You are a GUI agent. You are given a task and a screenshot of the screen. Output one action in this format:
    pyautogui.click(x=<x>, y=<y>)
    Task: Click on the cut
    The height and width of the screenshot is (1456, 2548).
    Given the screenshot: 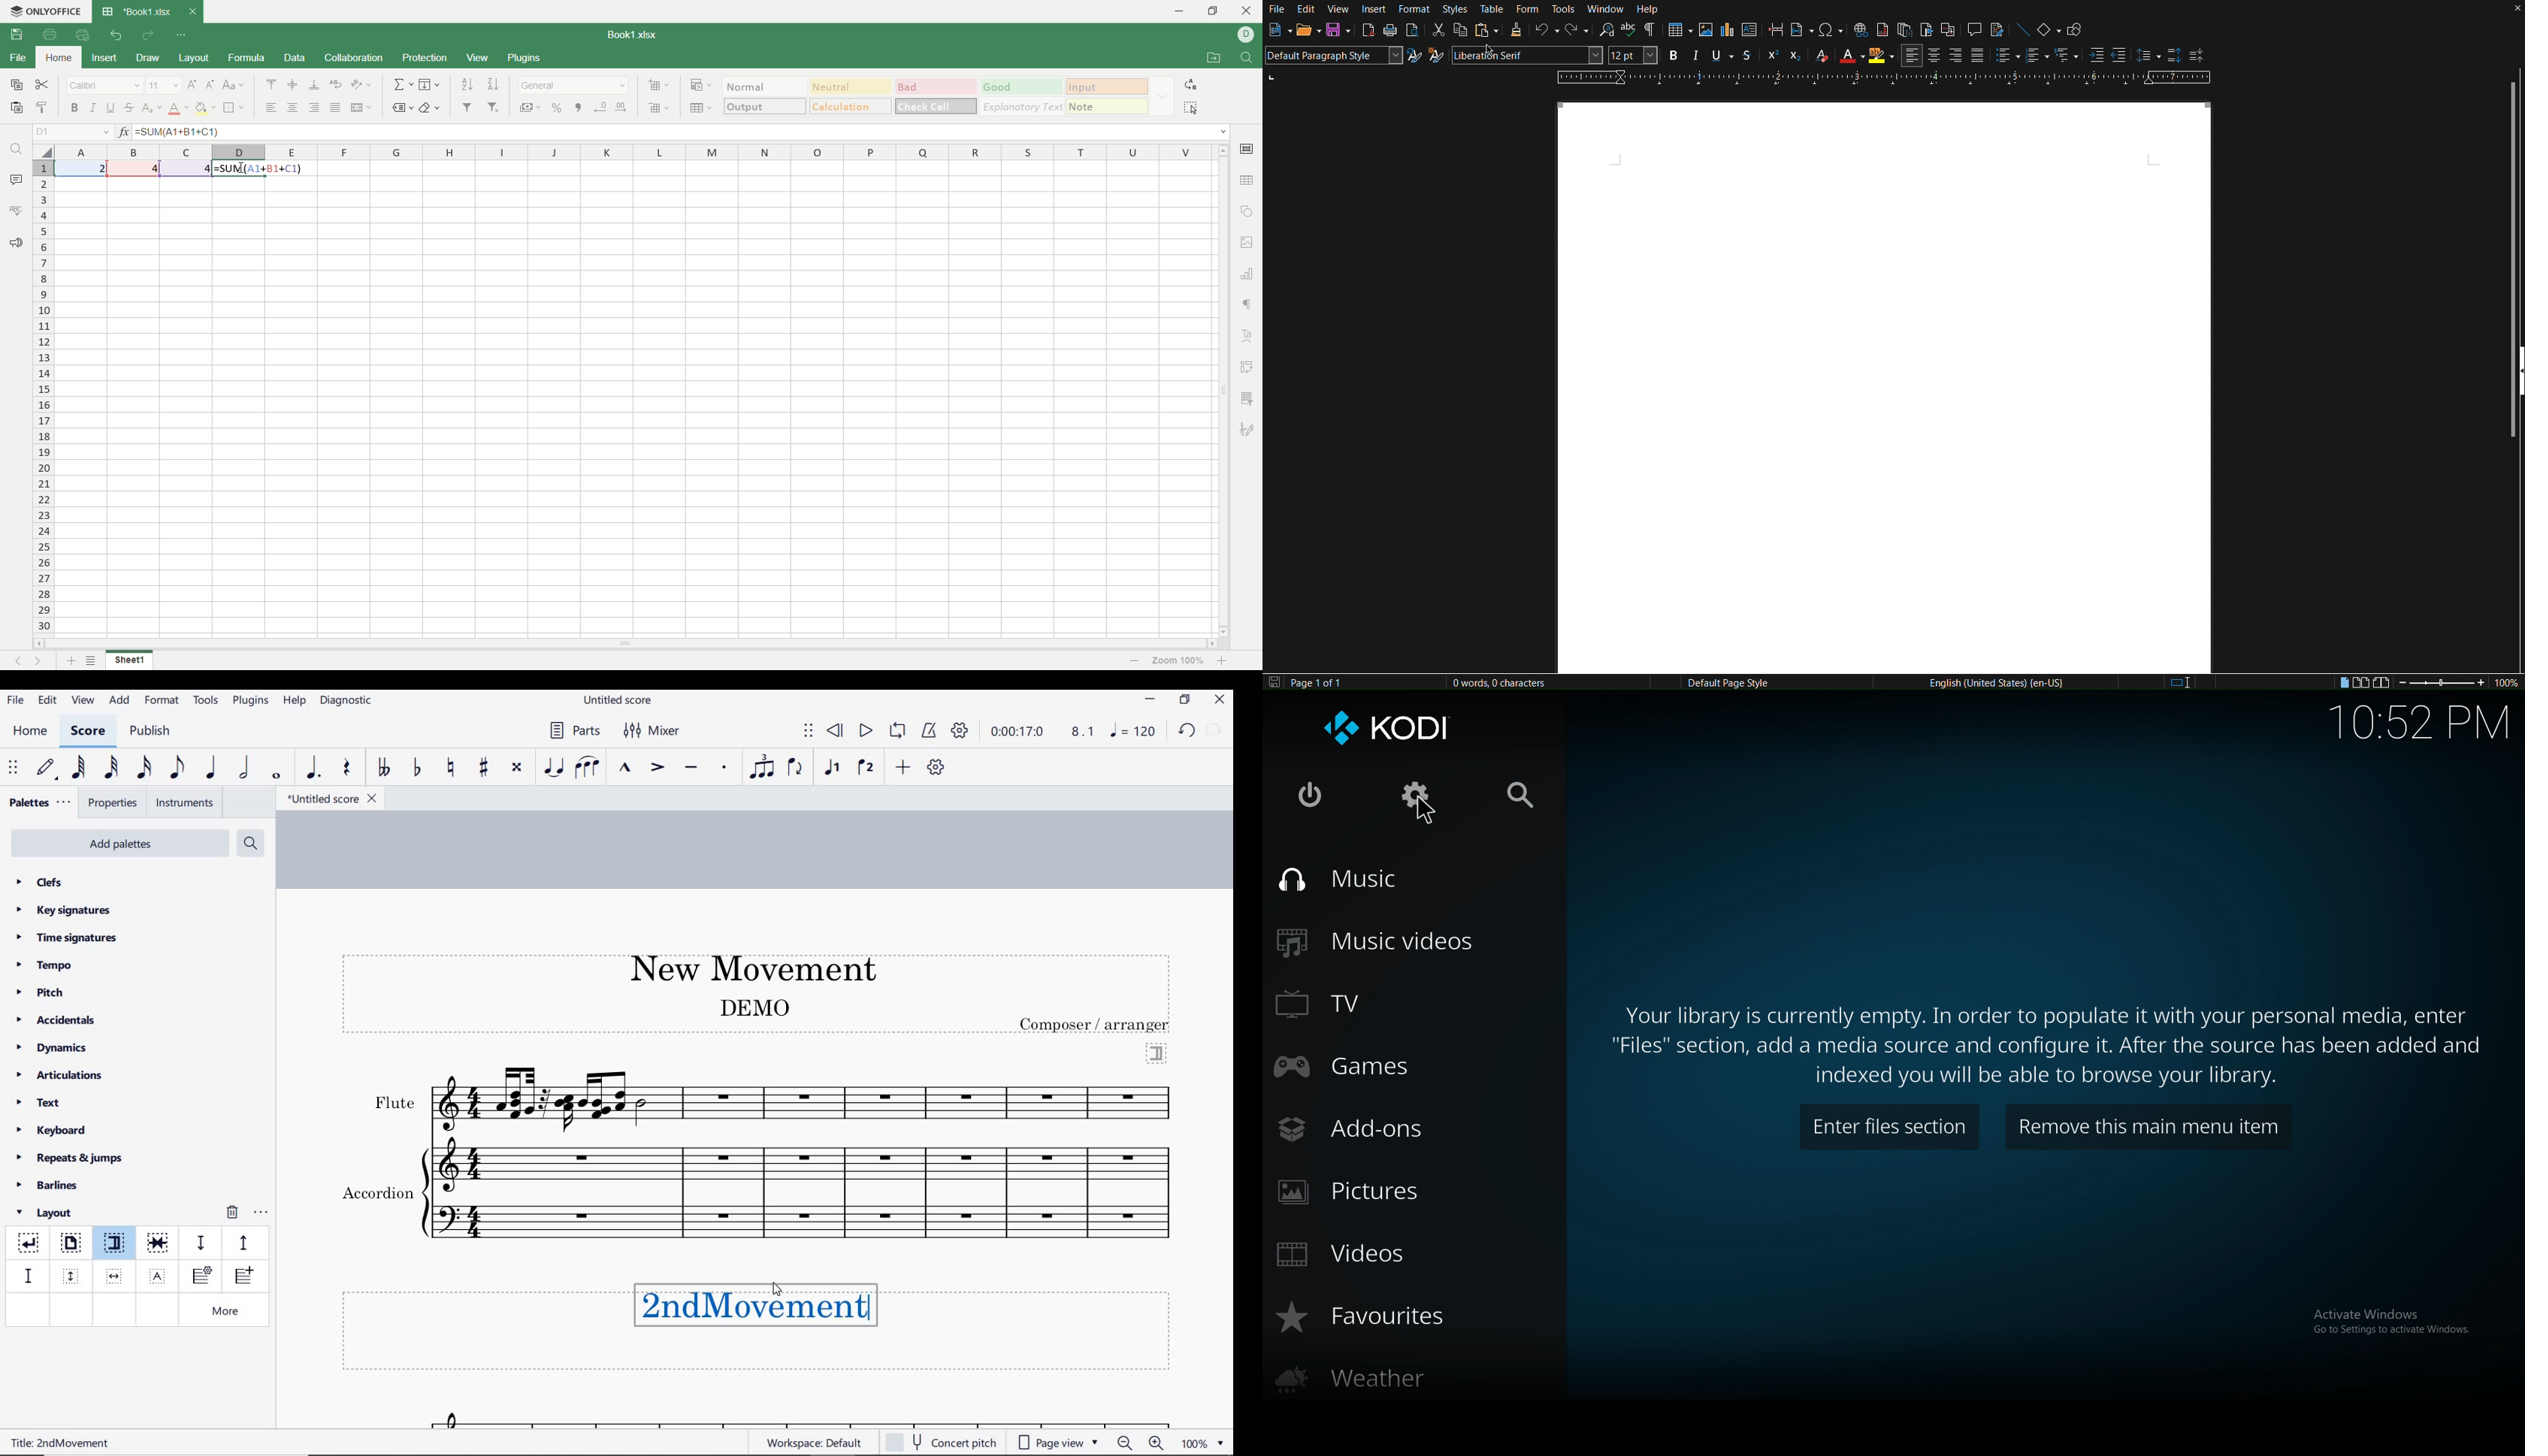 What is the action you would take?
    pyautogui.click(x=44, y=83)
    